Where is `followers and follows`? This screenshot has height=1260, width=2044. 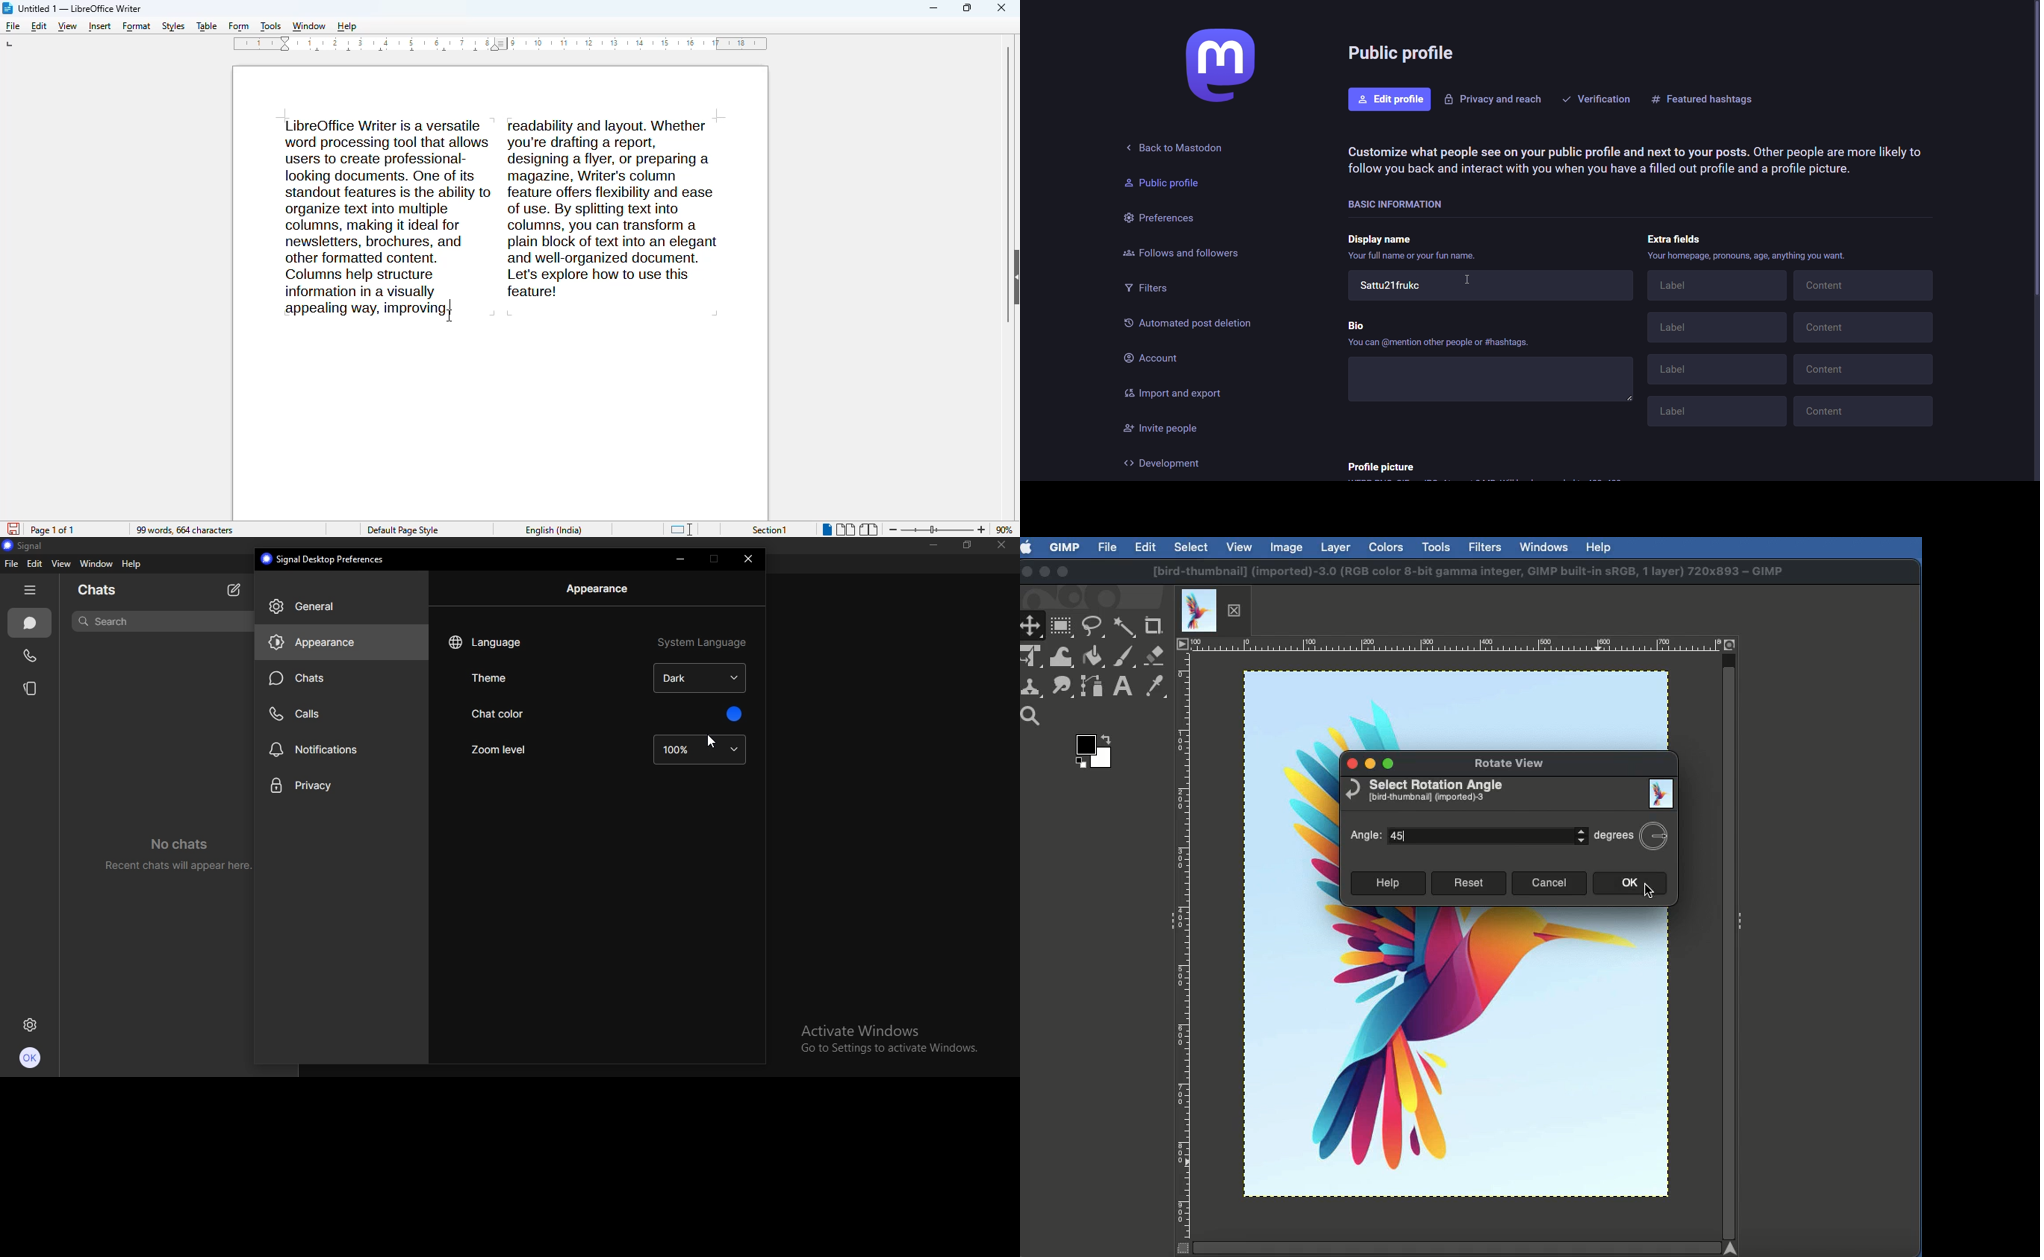 followers and follows is located at coordinates (1182, 252).